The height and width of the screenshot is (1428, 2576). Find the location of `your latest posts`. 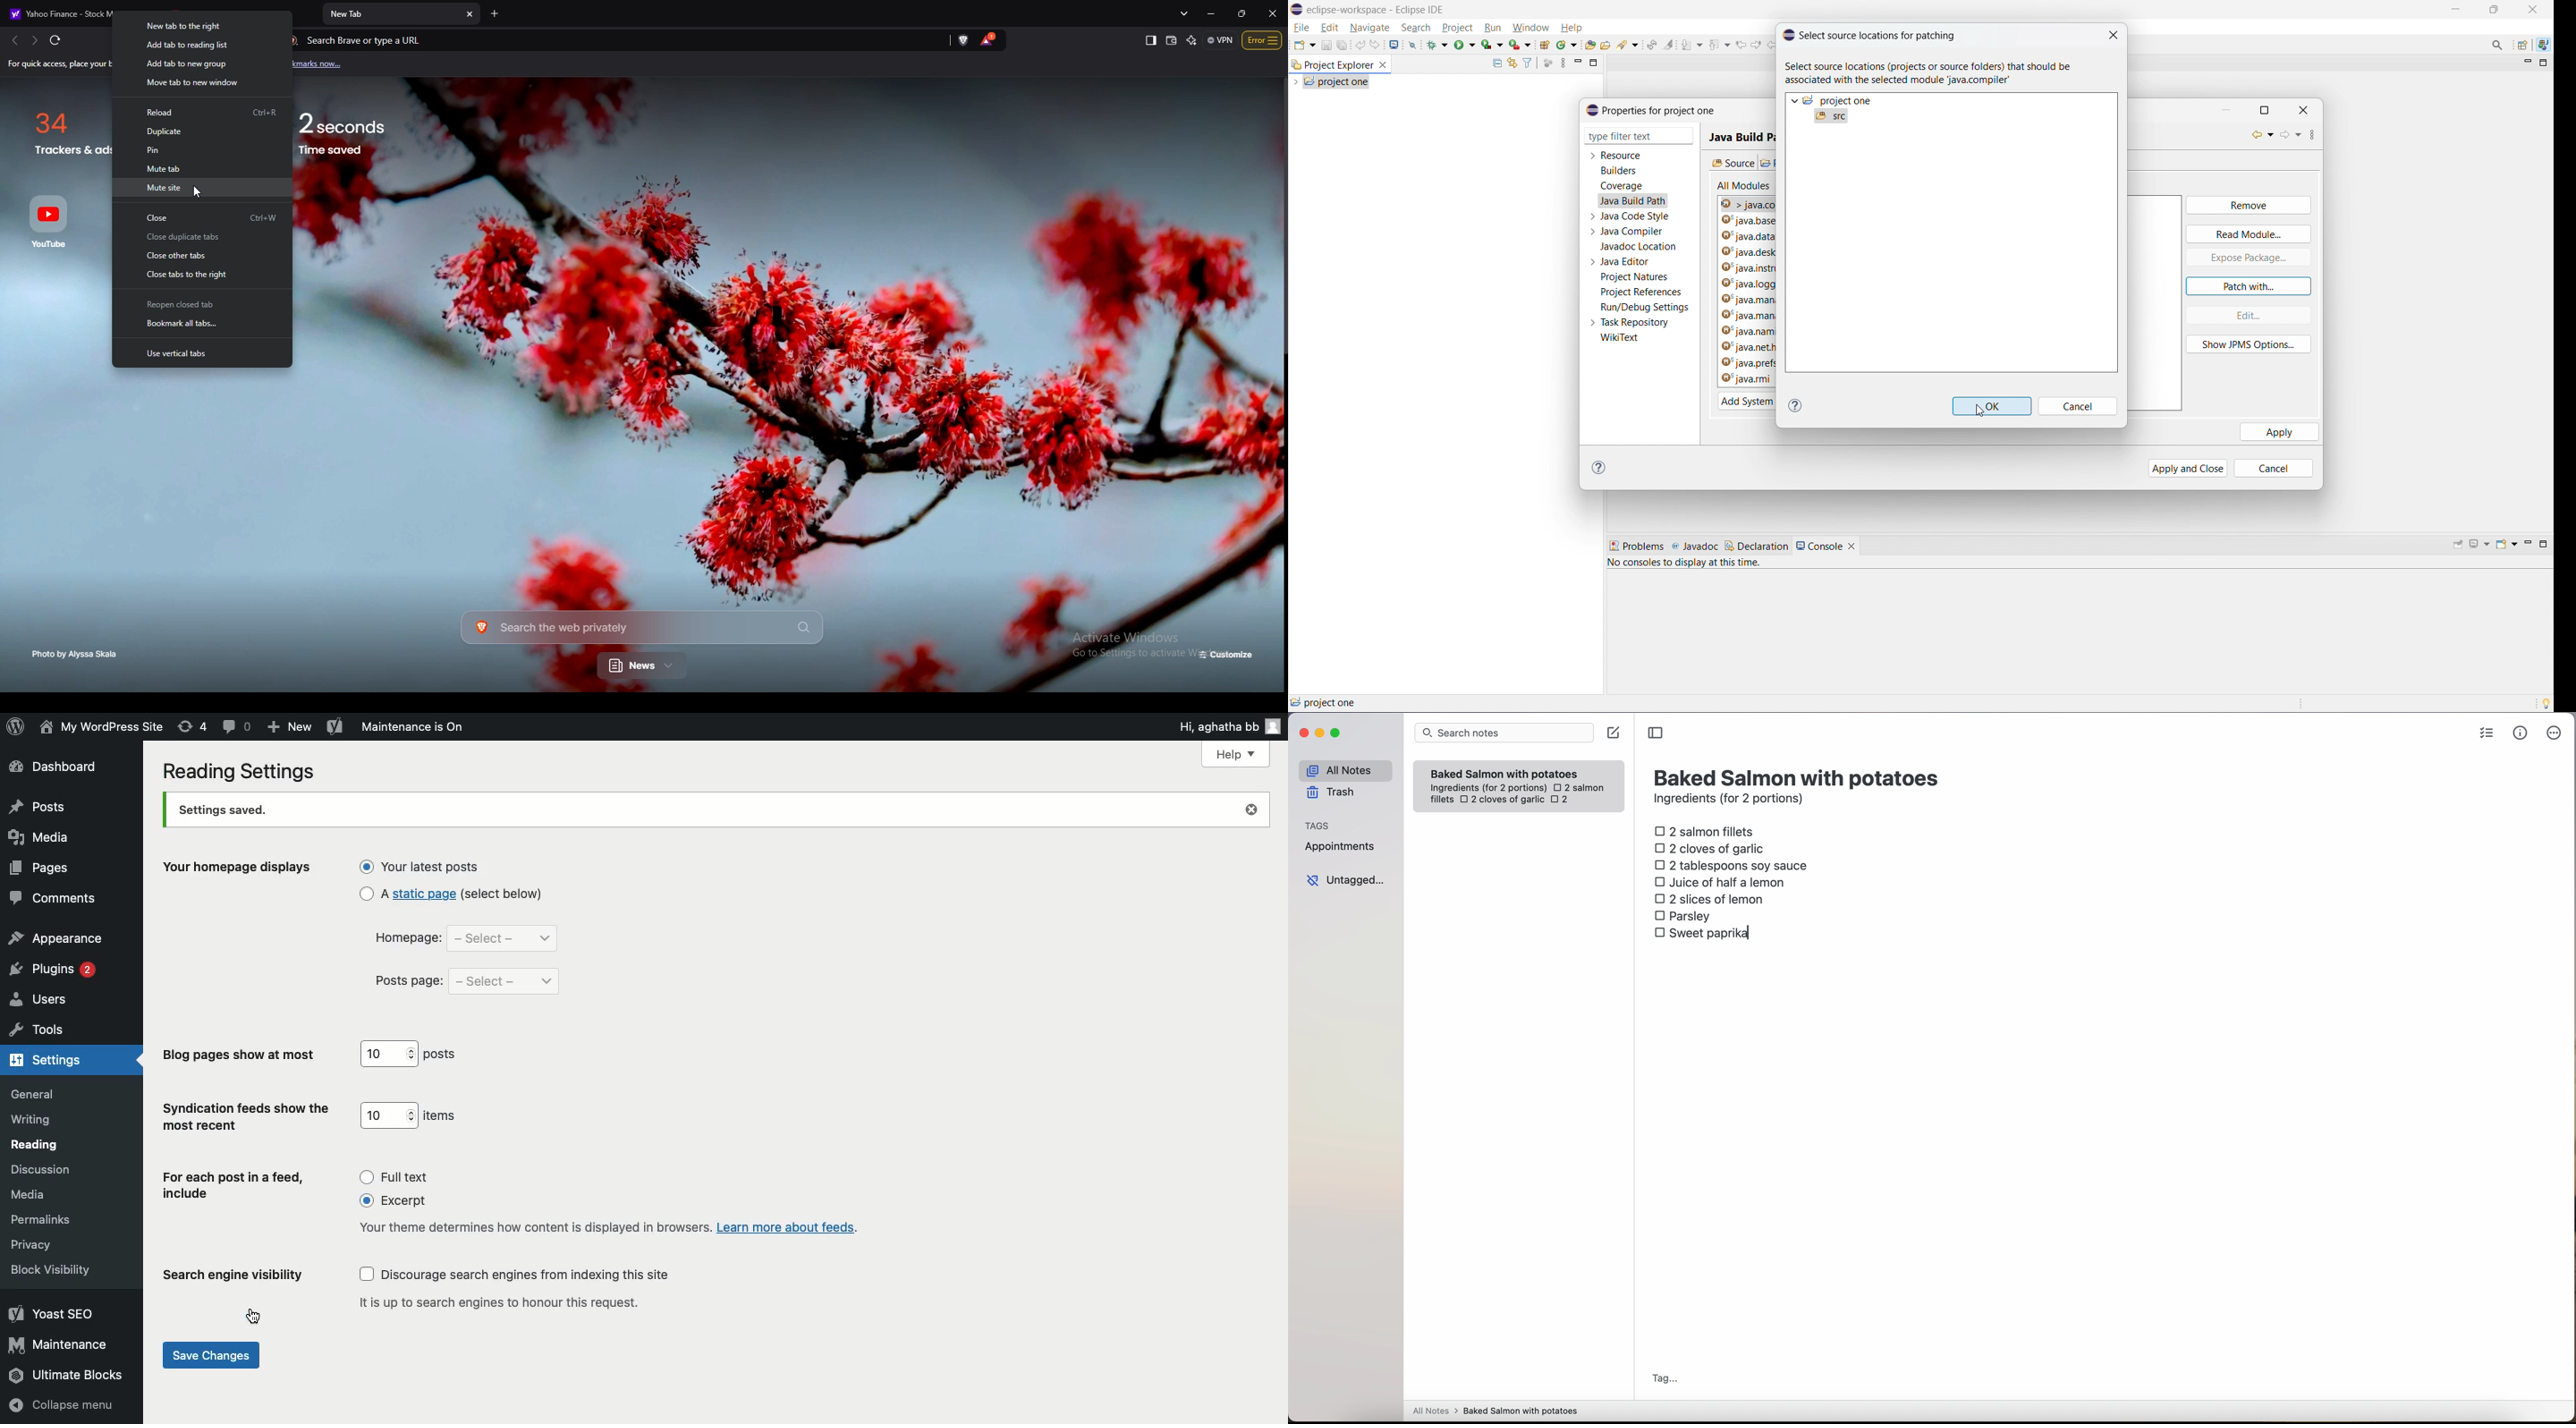

your latest posts is located at coordinates (419, 864).